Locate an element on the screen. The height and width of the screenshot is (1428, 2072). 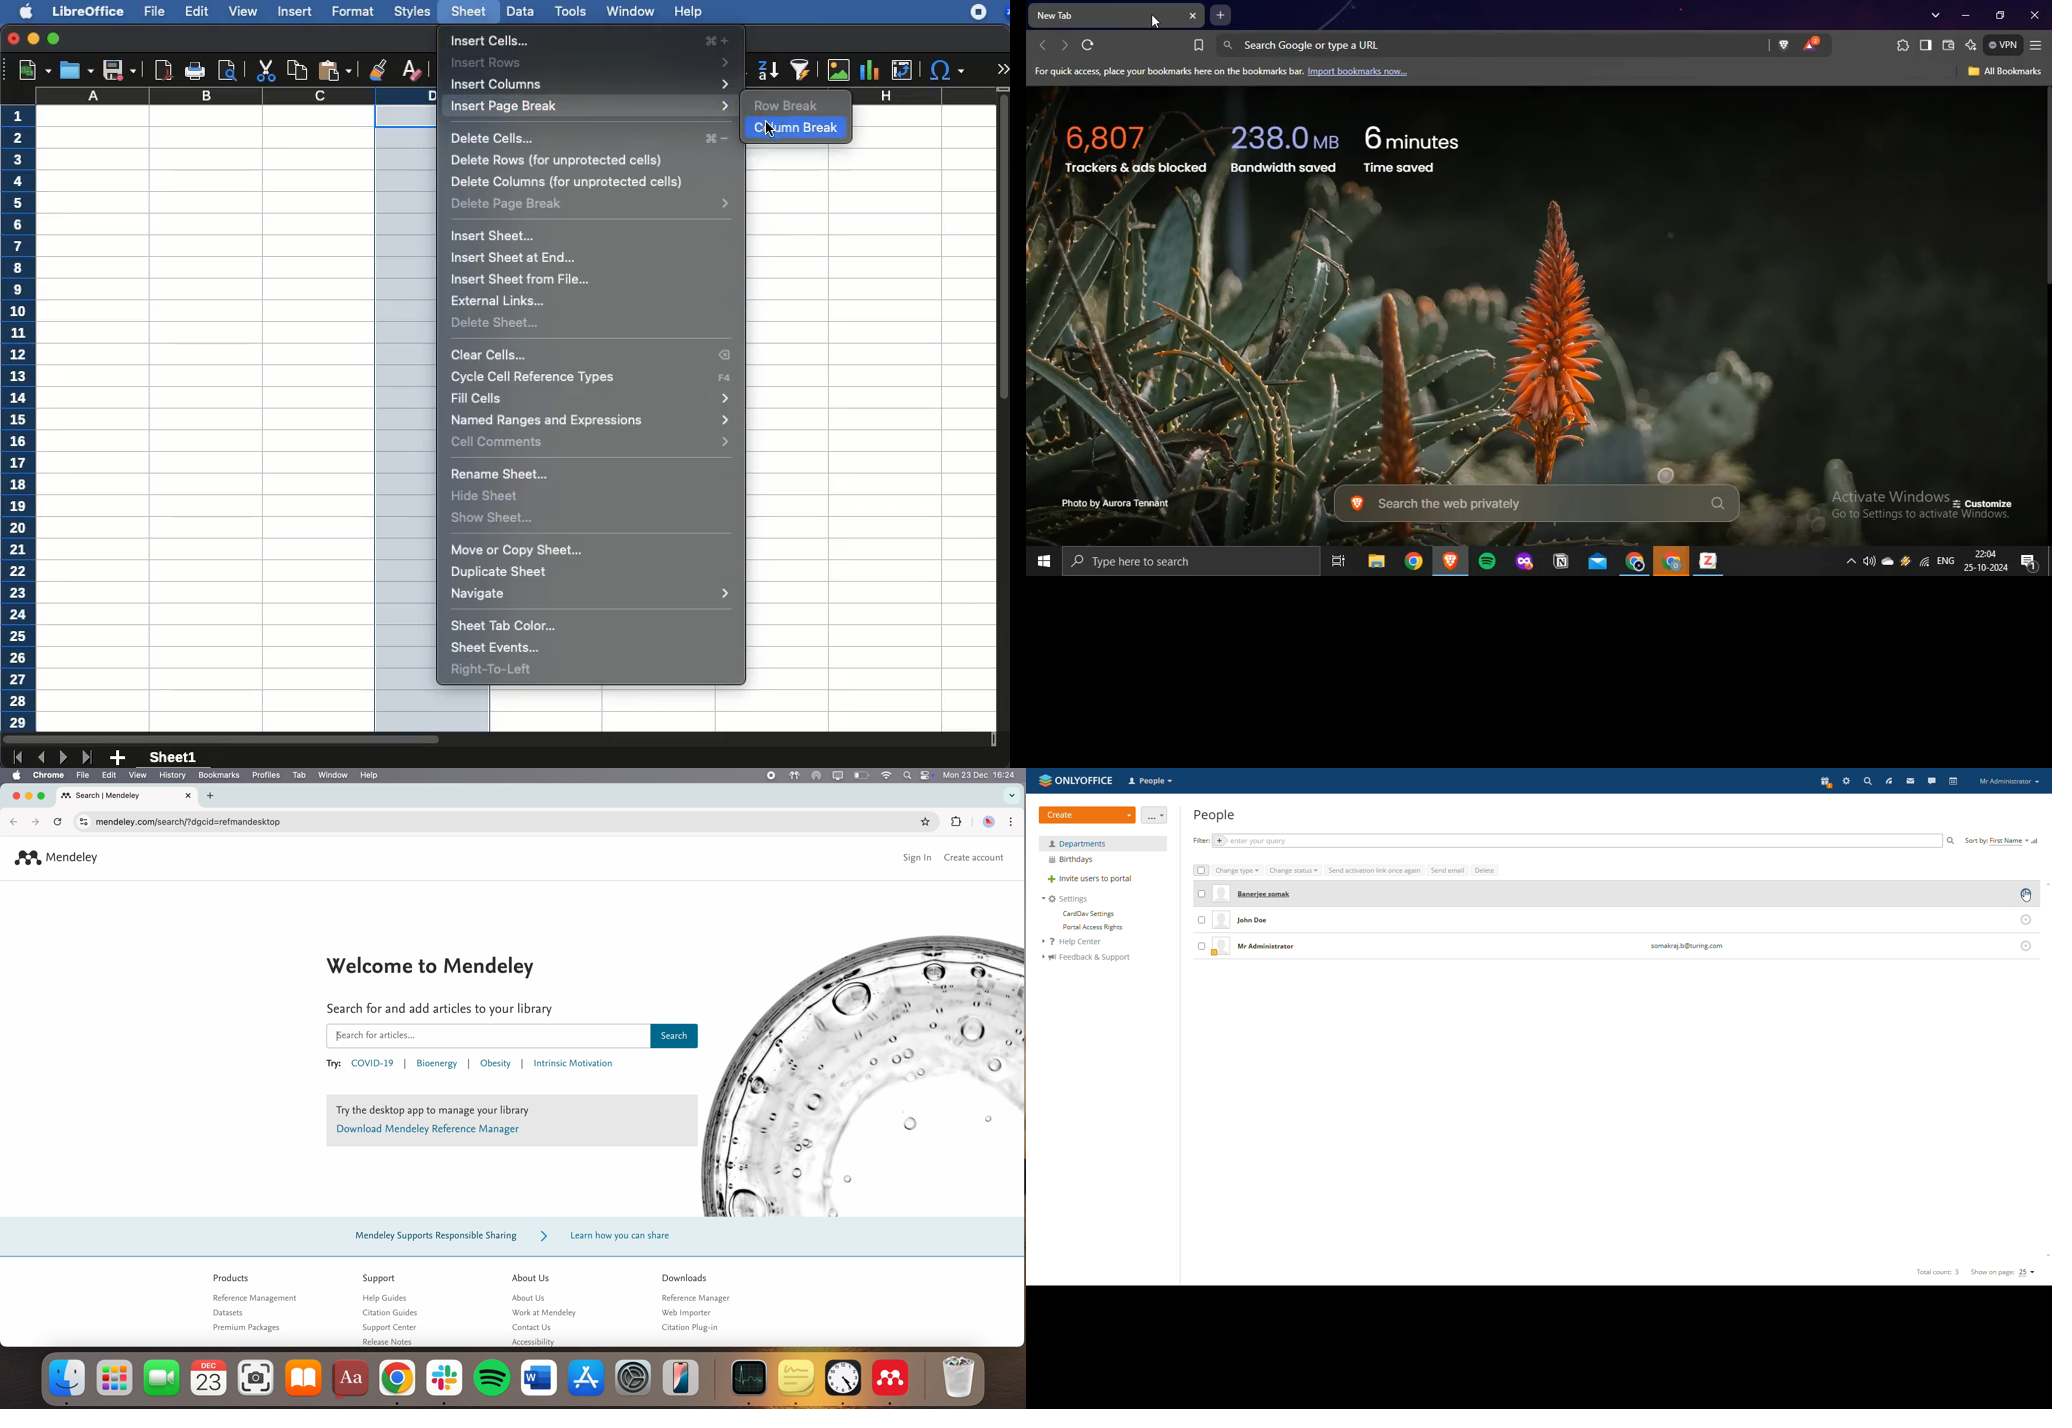
change type is located at coordinates (1238, 871).